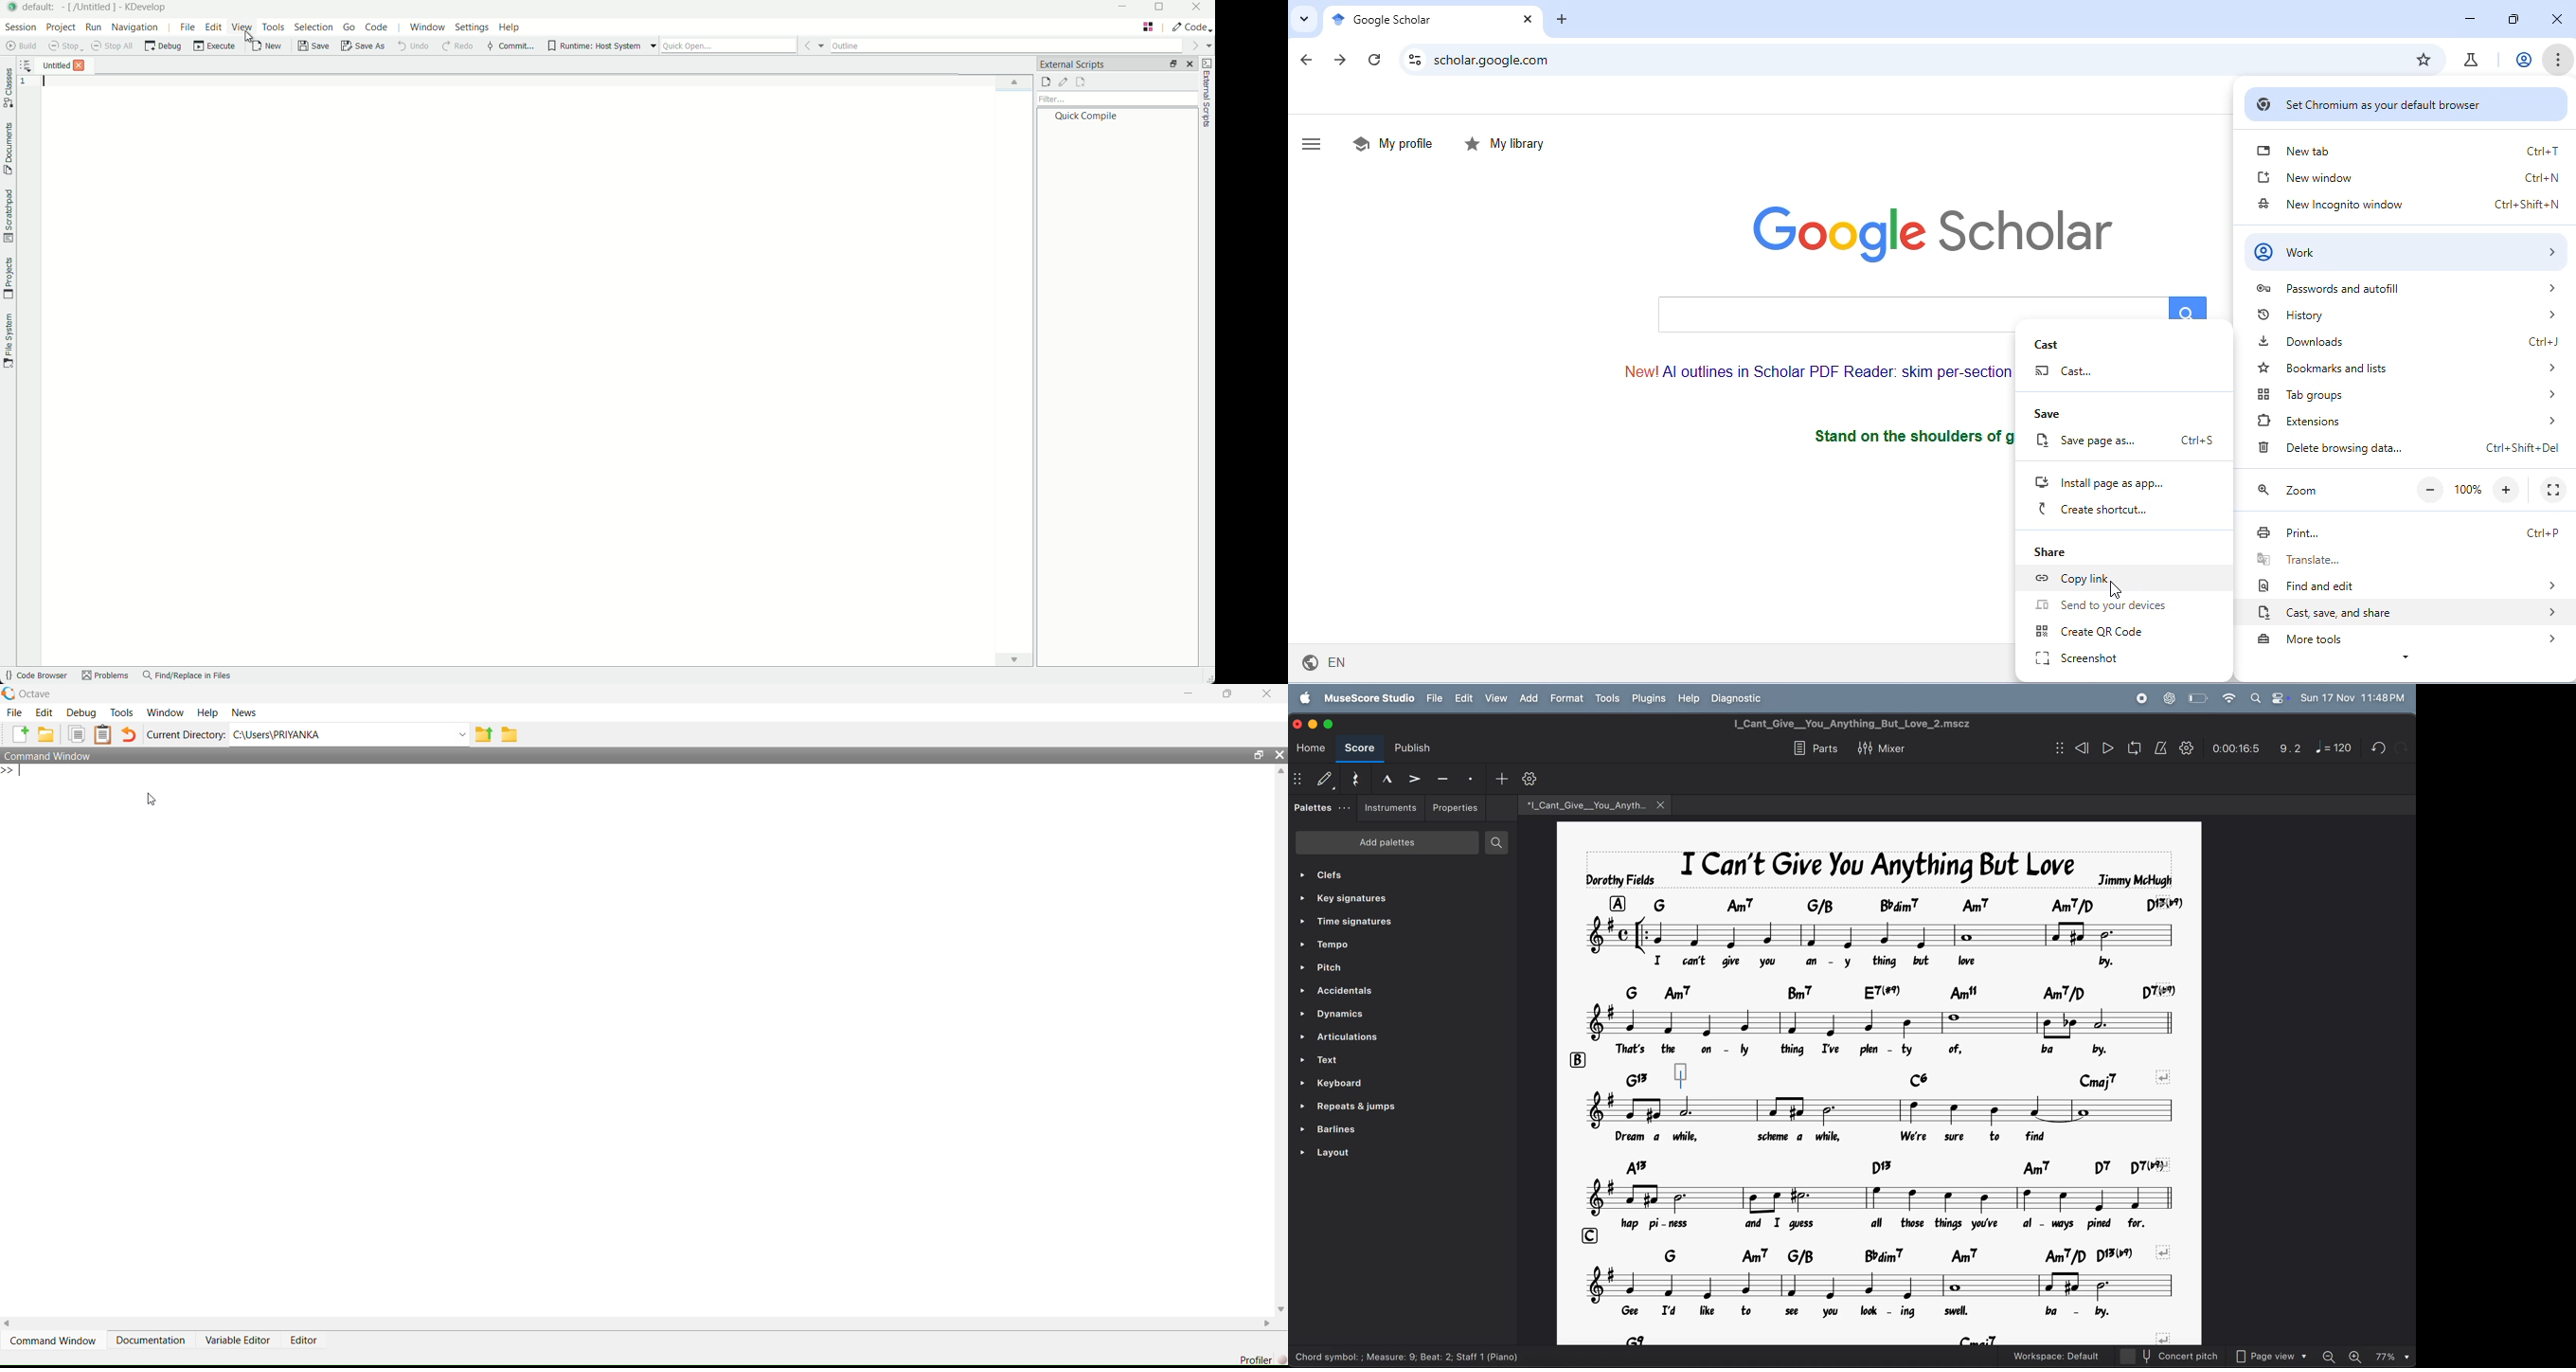  I want to click on articulations, so click(1388, 1039).